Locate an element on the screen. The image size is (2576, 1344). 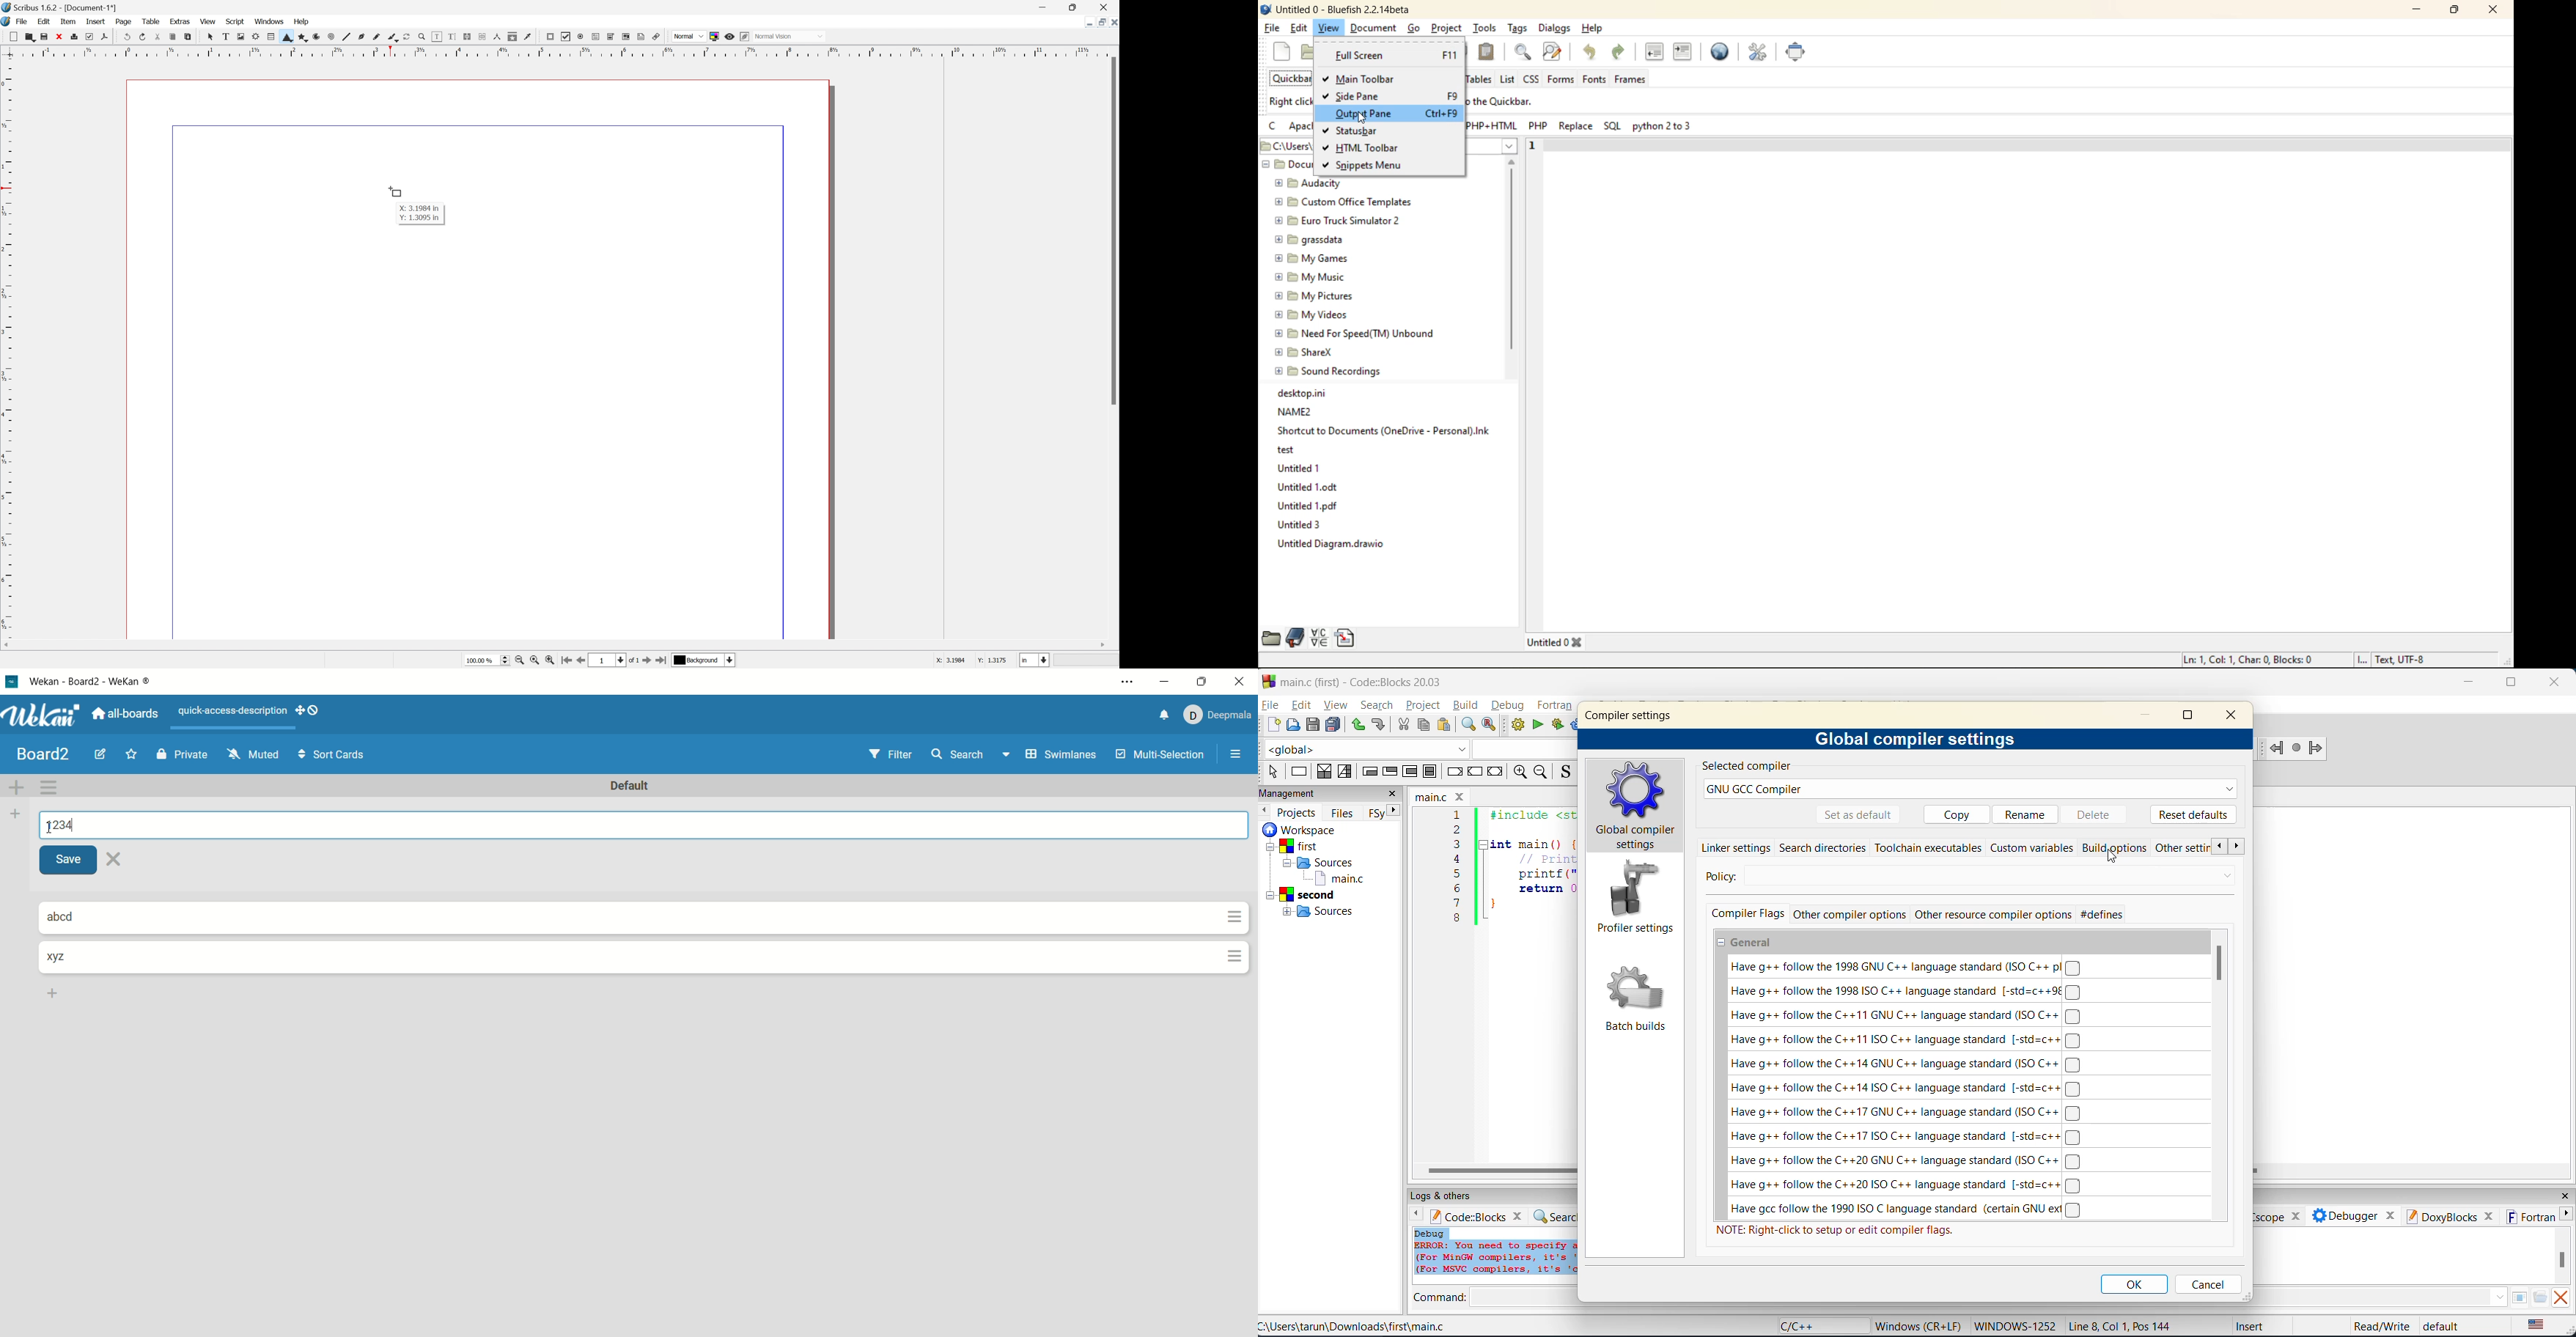
100.00 % is located at coordinates (482, 661).